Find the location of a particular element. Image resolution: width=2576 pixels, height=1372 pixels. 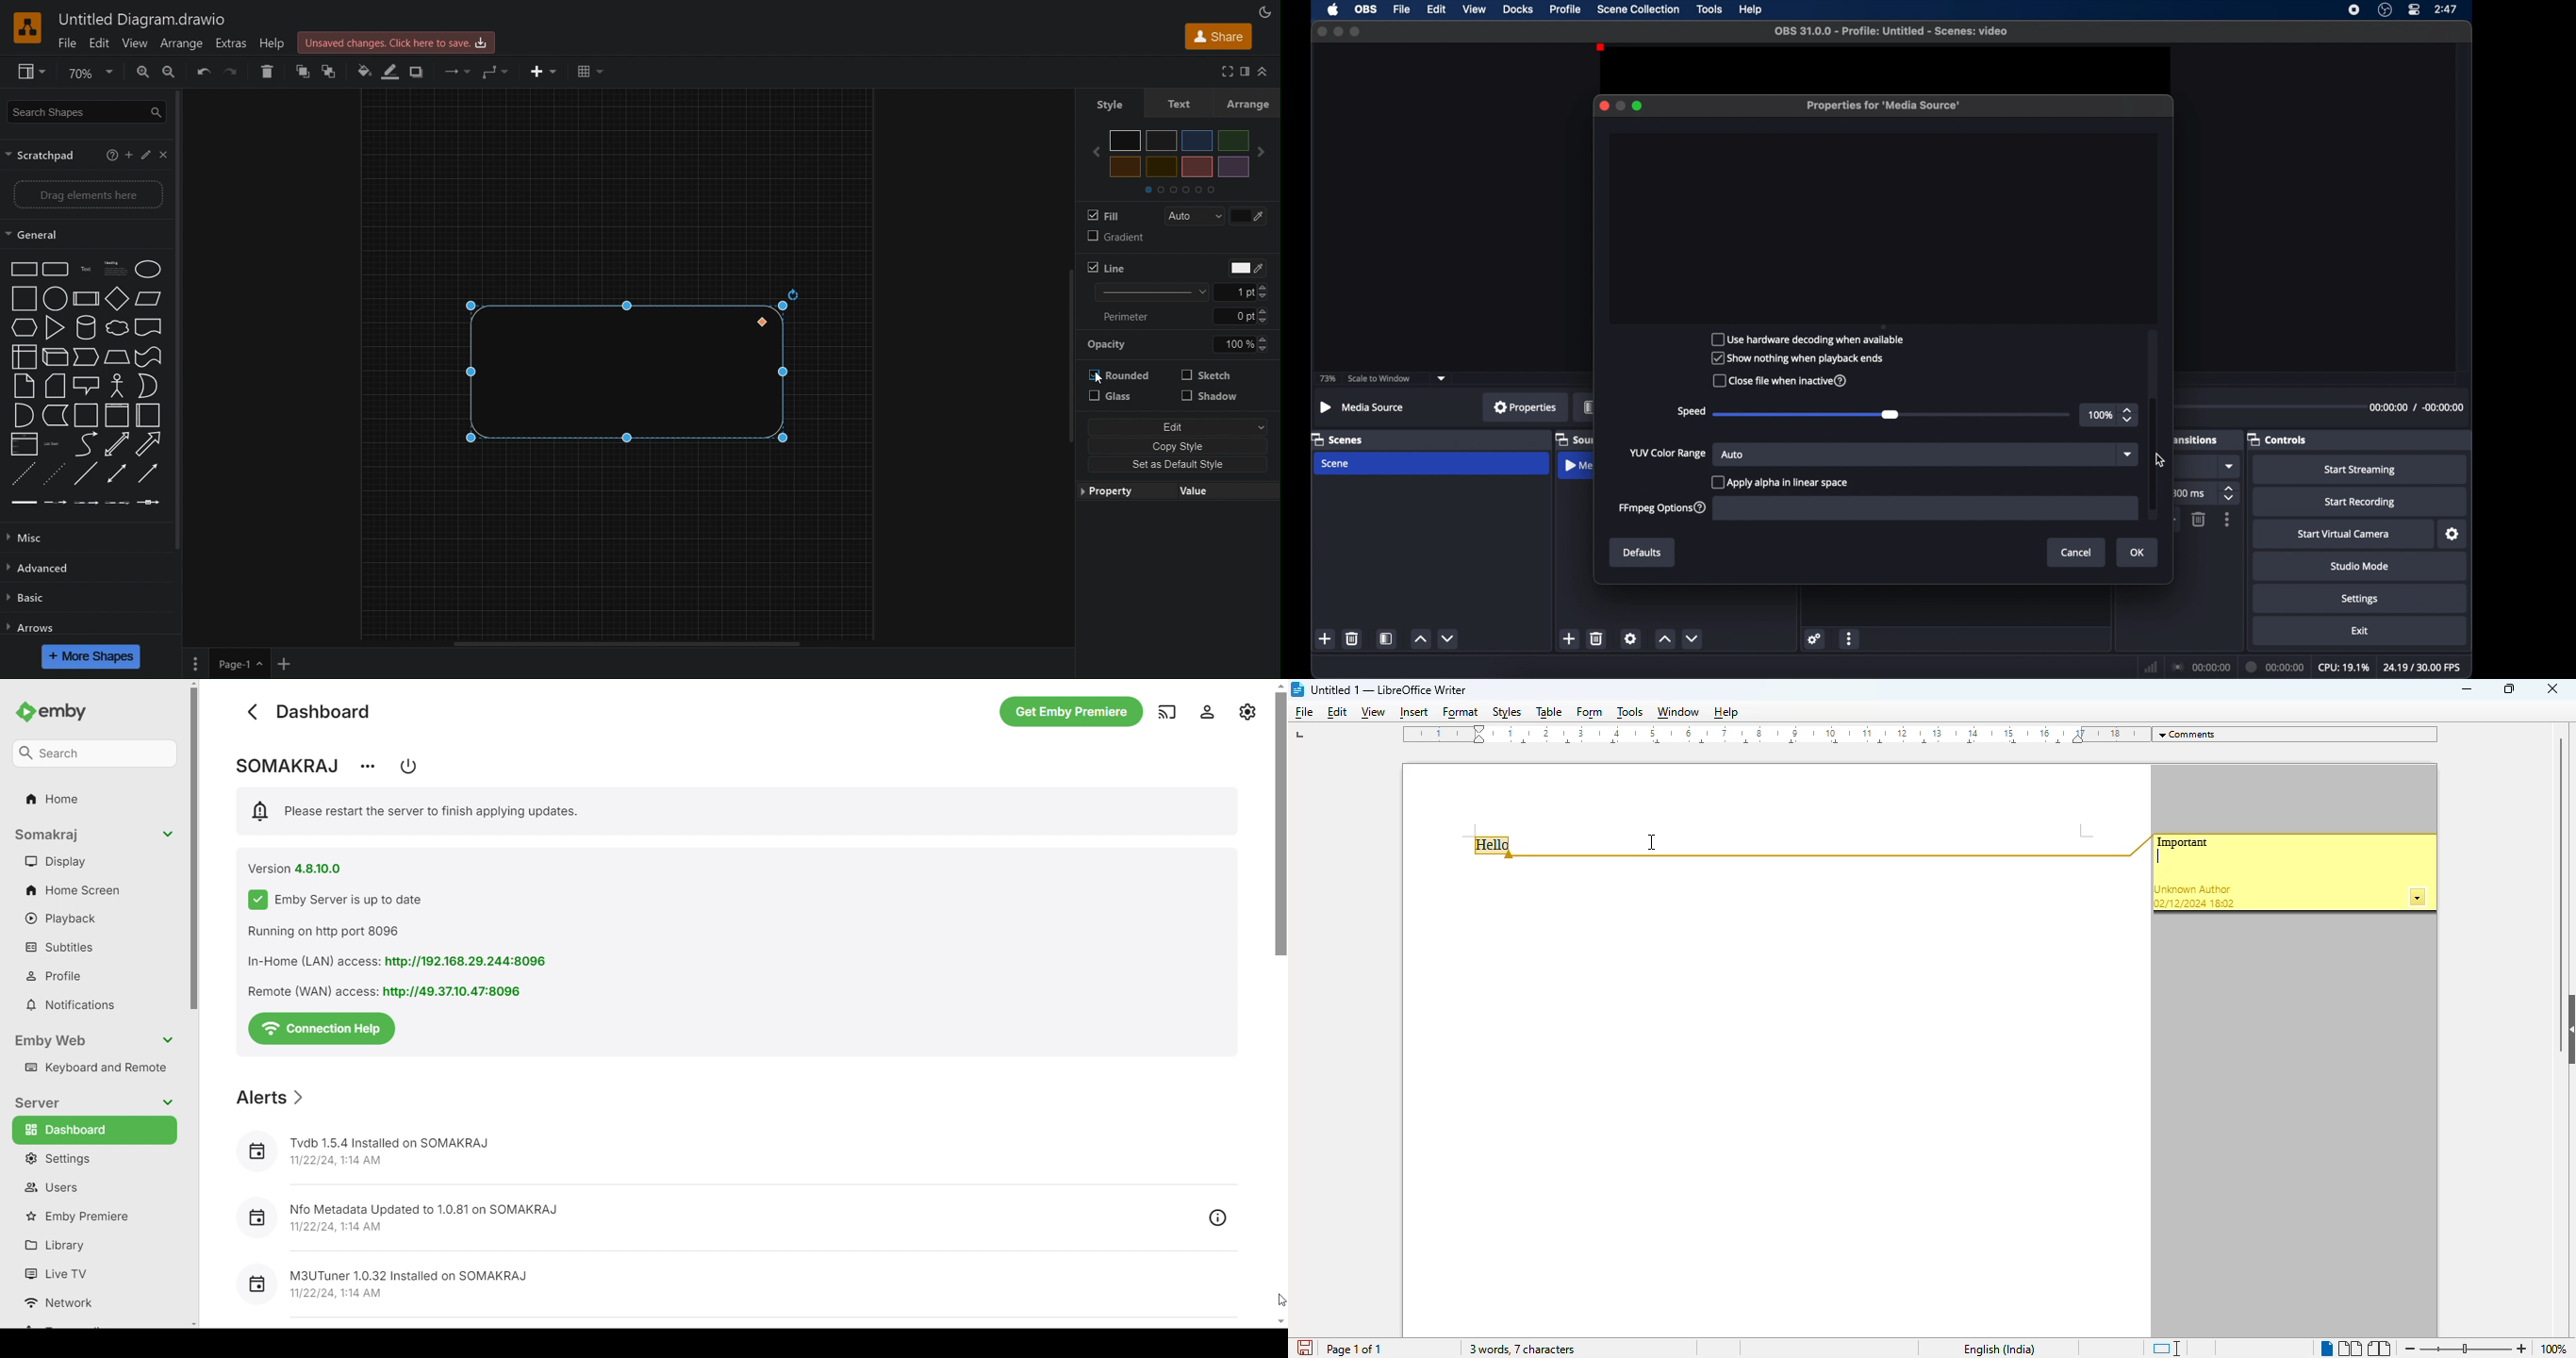

fps is located at coordinates (2422, 666).